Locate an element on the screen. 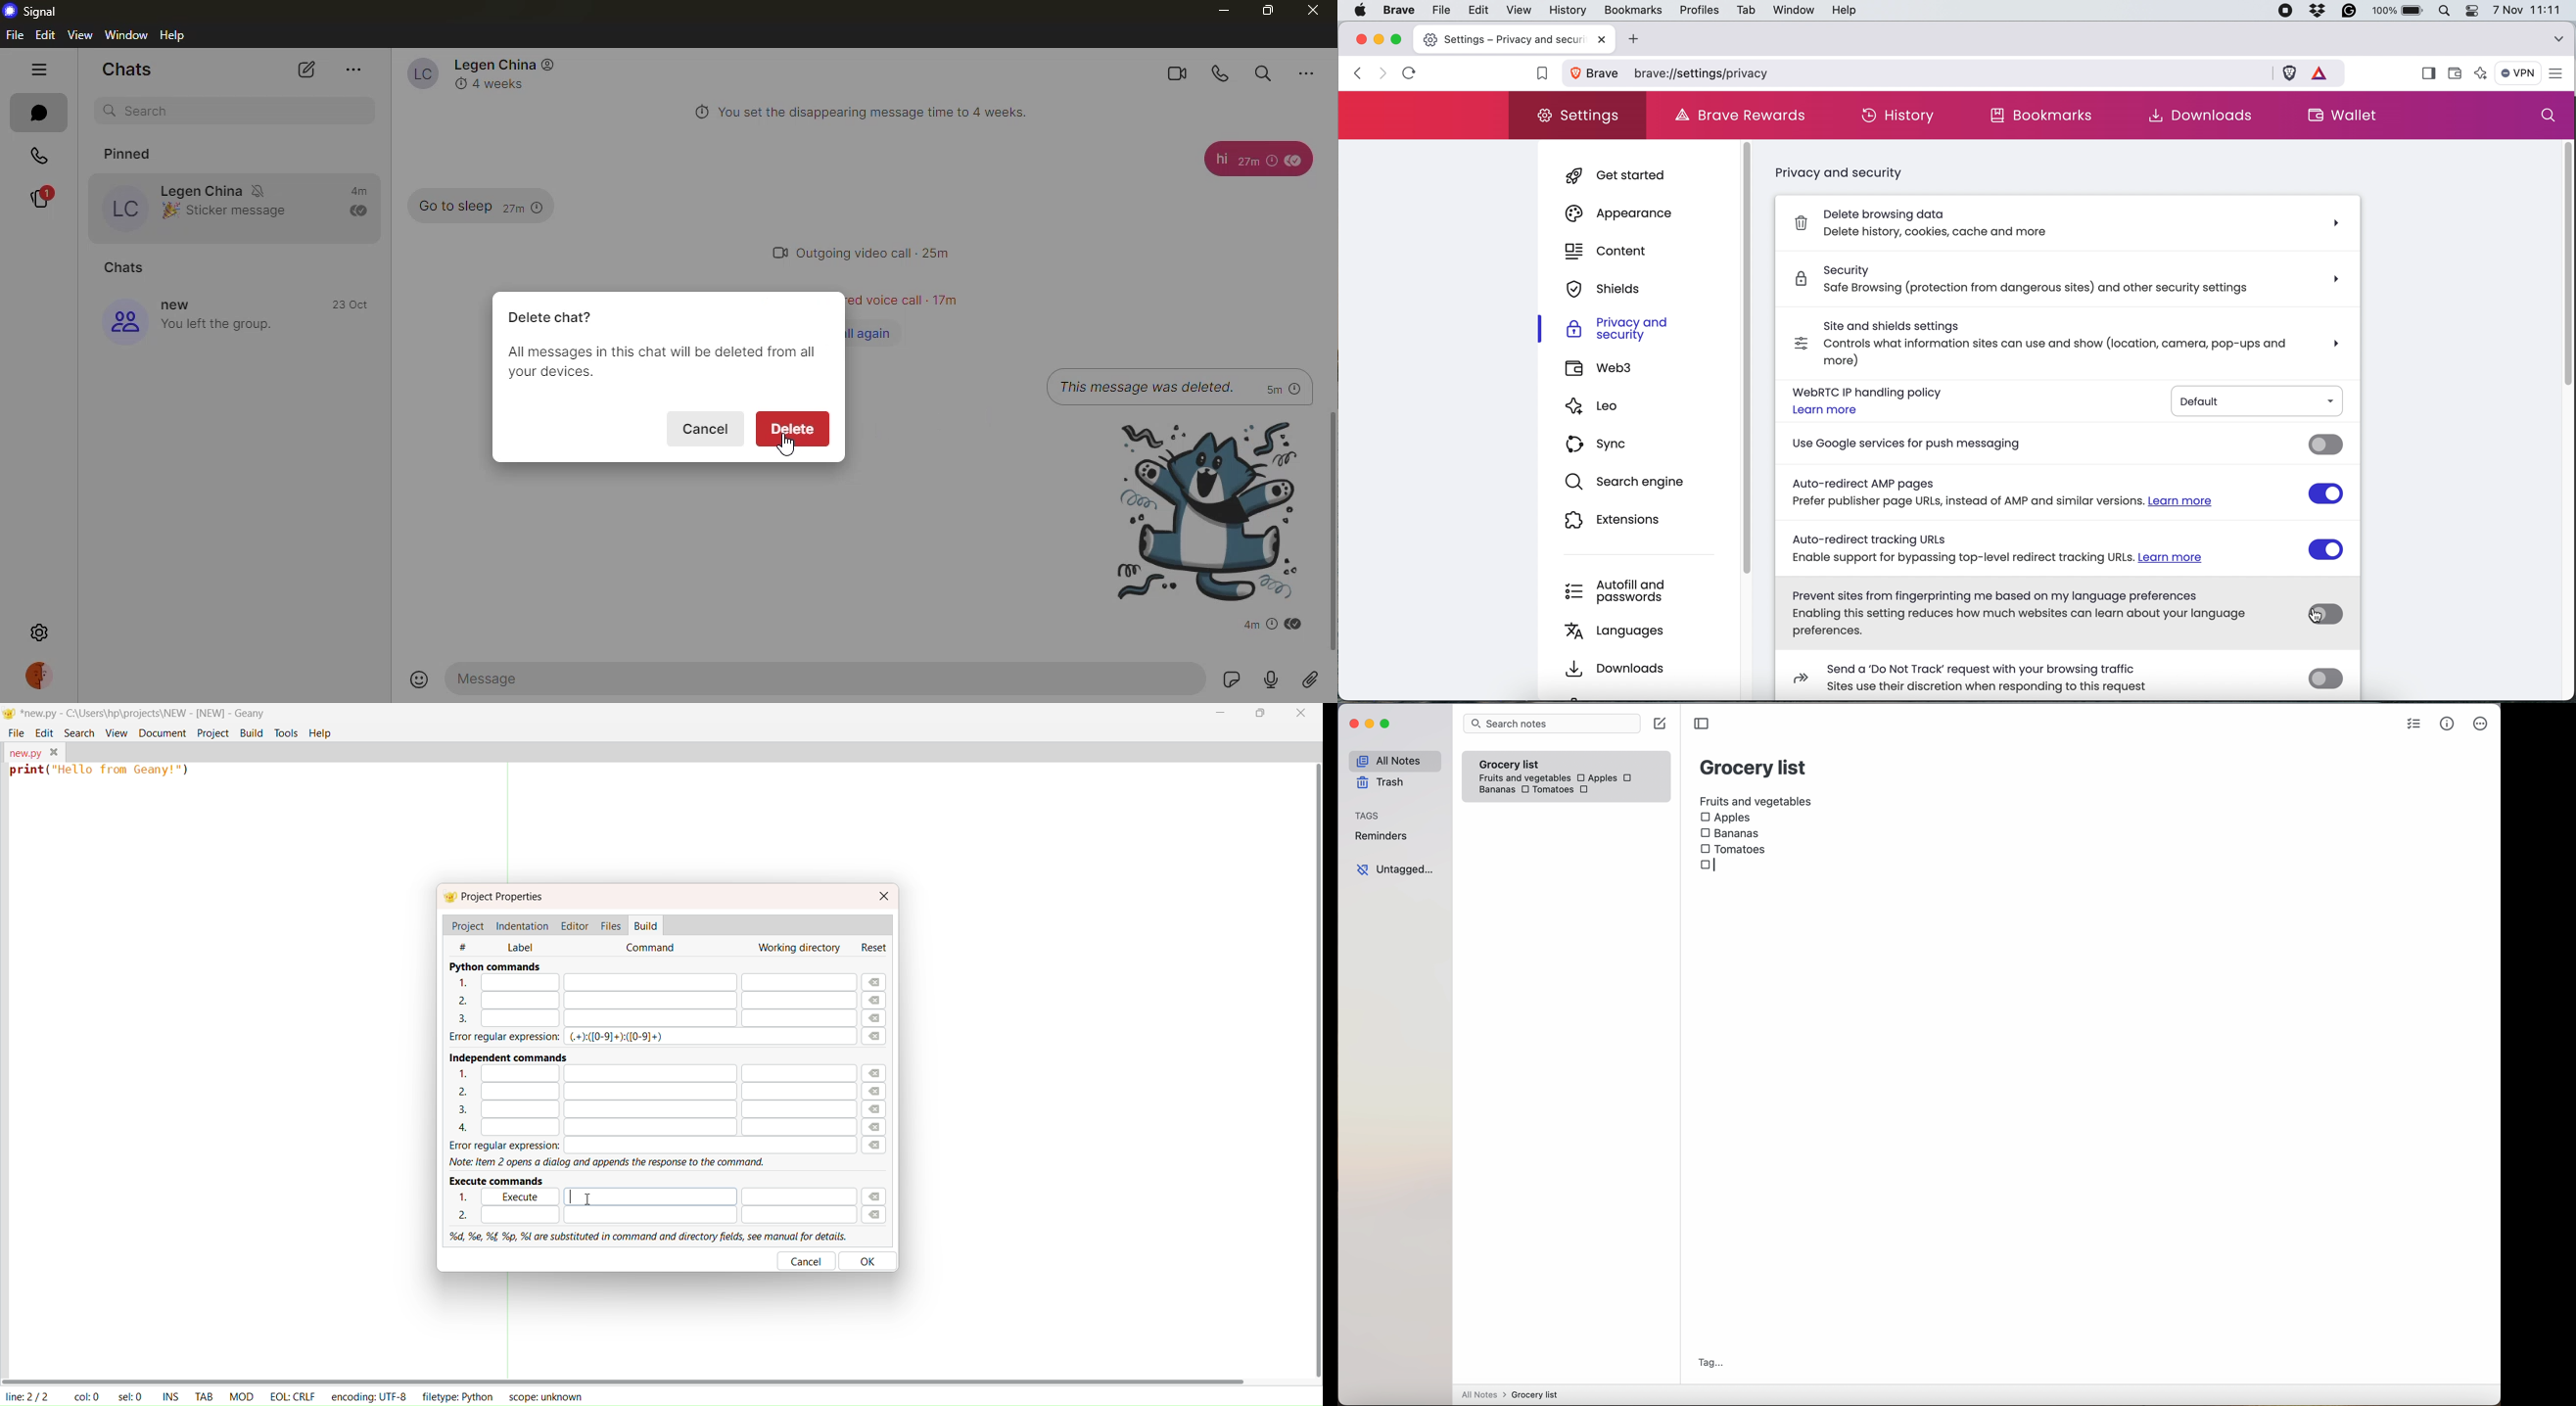 The width and height of the screenshot is (2576, 1428). brave rewards is located at coordinates (1746, 116).